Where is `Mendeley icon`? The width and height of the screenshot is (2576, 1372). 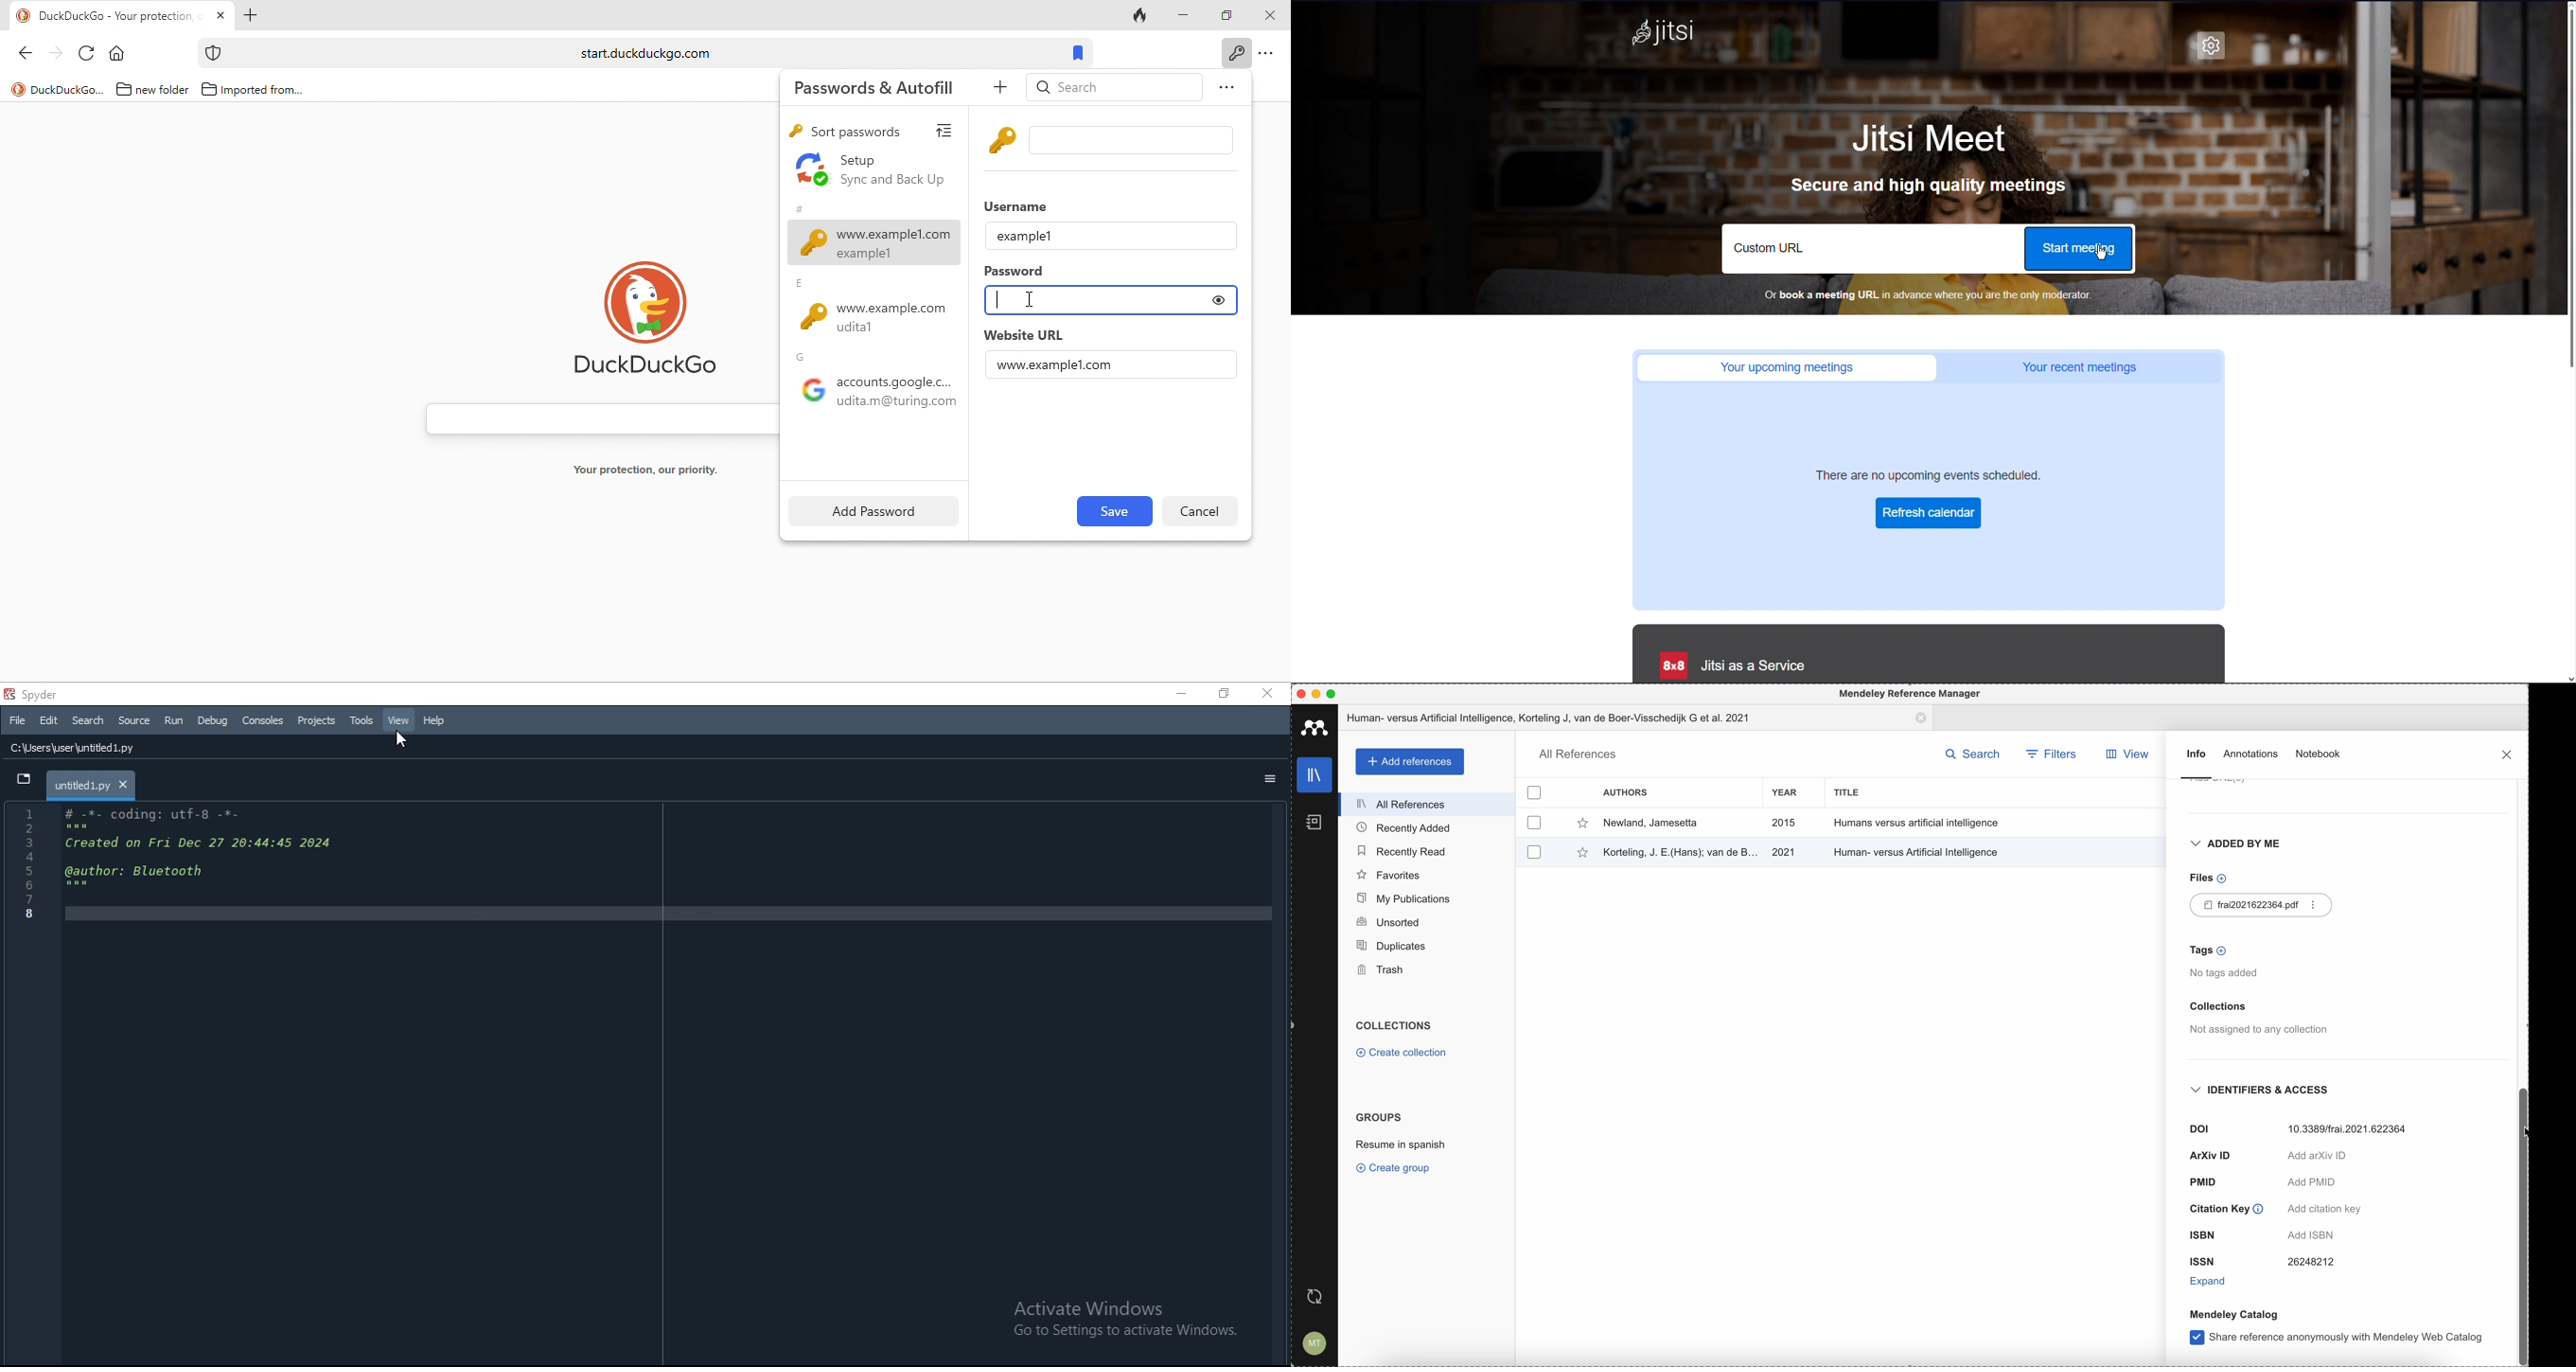 Mendeley icon is located at coordinates (1314, 727).